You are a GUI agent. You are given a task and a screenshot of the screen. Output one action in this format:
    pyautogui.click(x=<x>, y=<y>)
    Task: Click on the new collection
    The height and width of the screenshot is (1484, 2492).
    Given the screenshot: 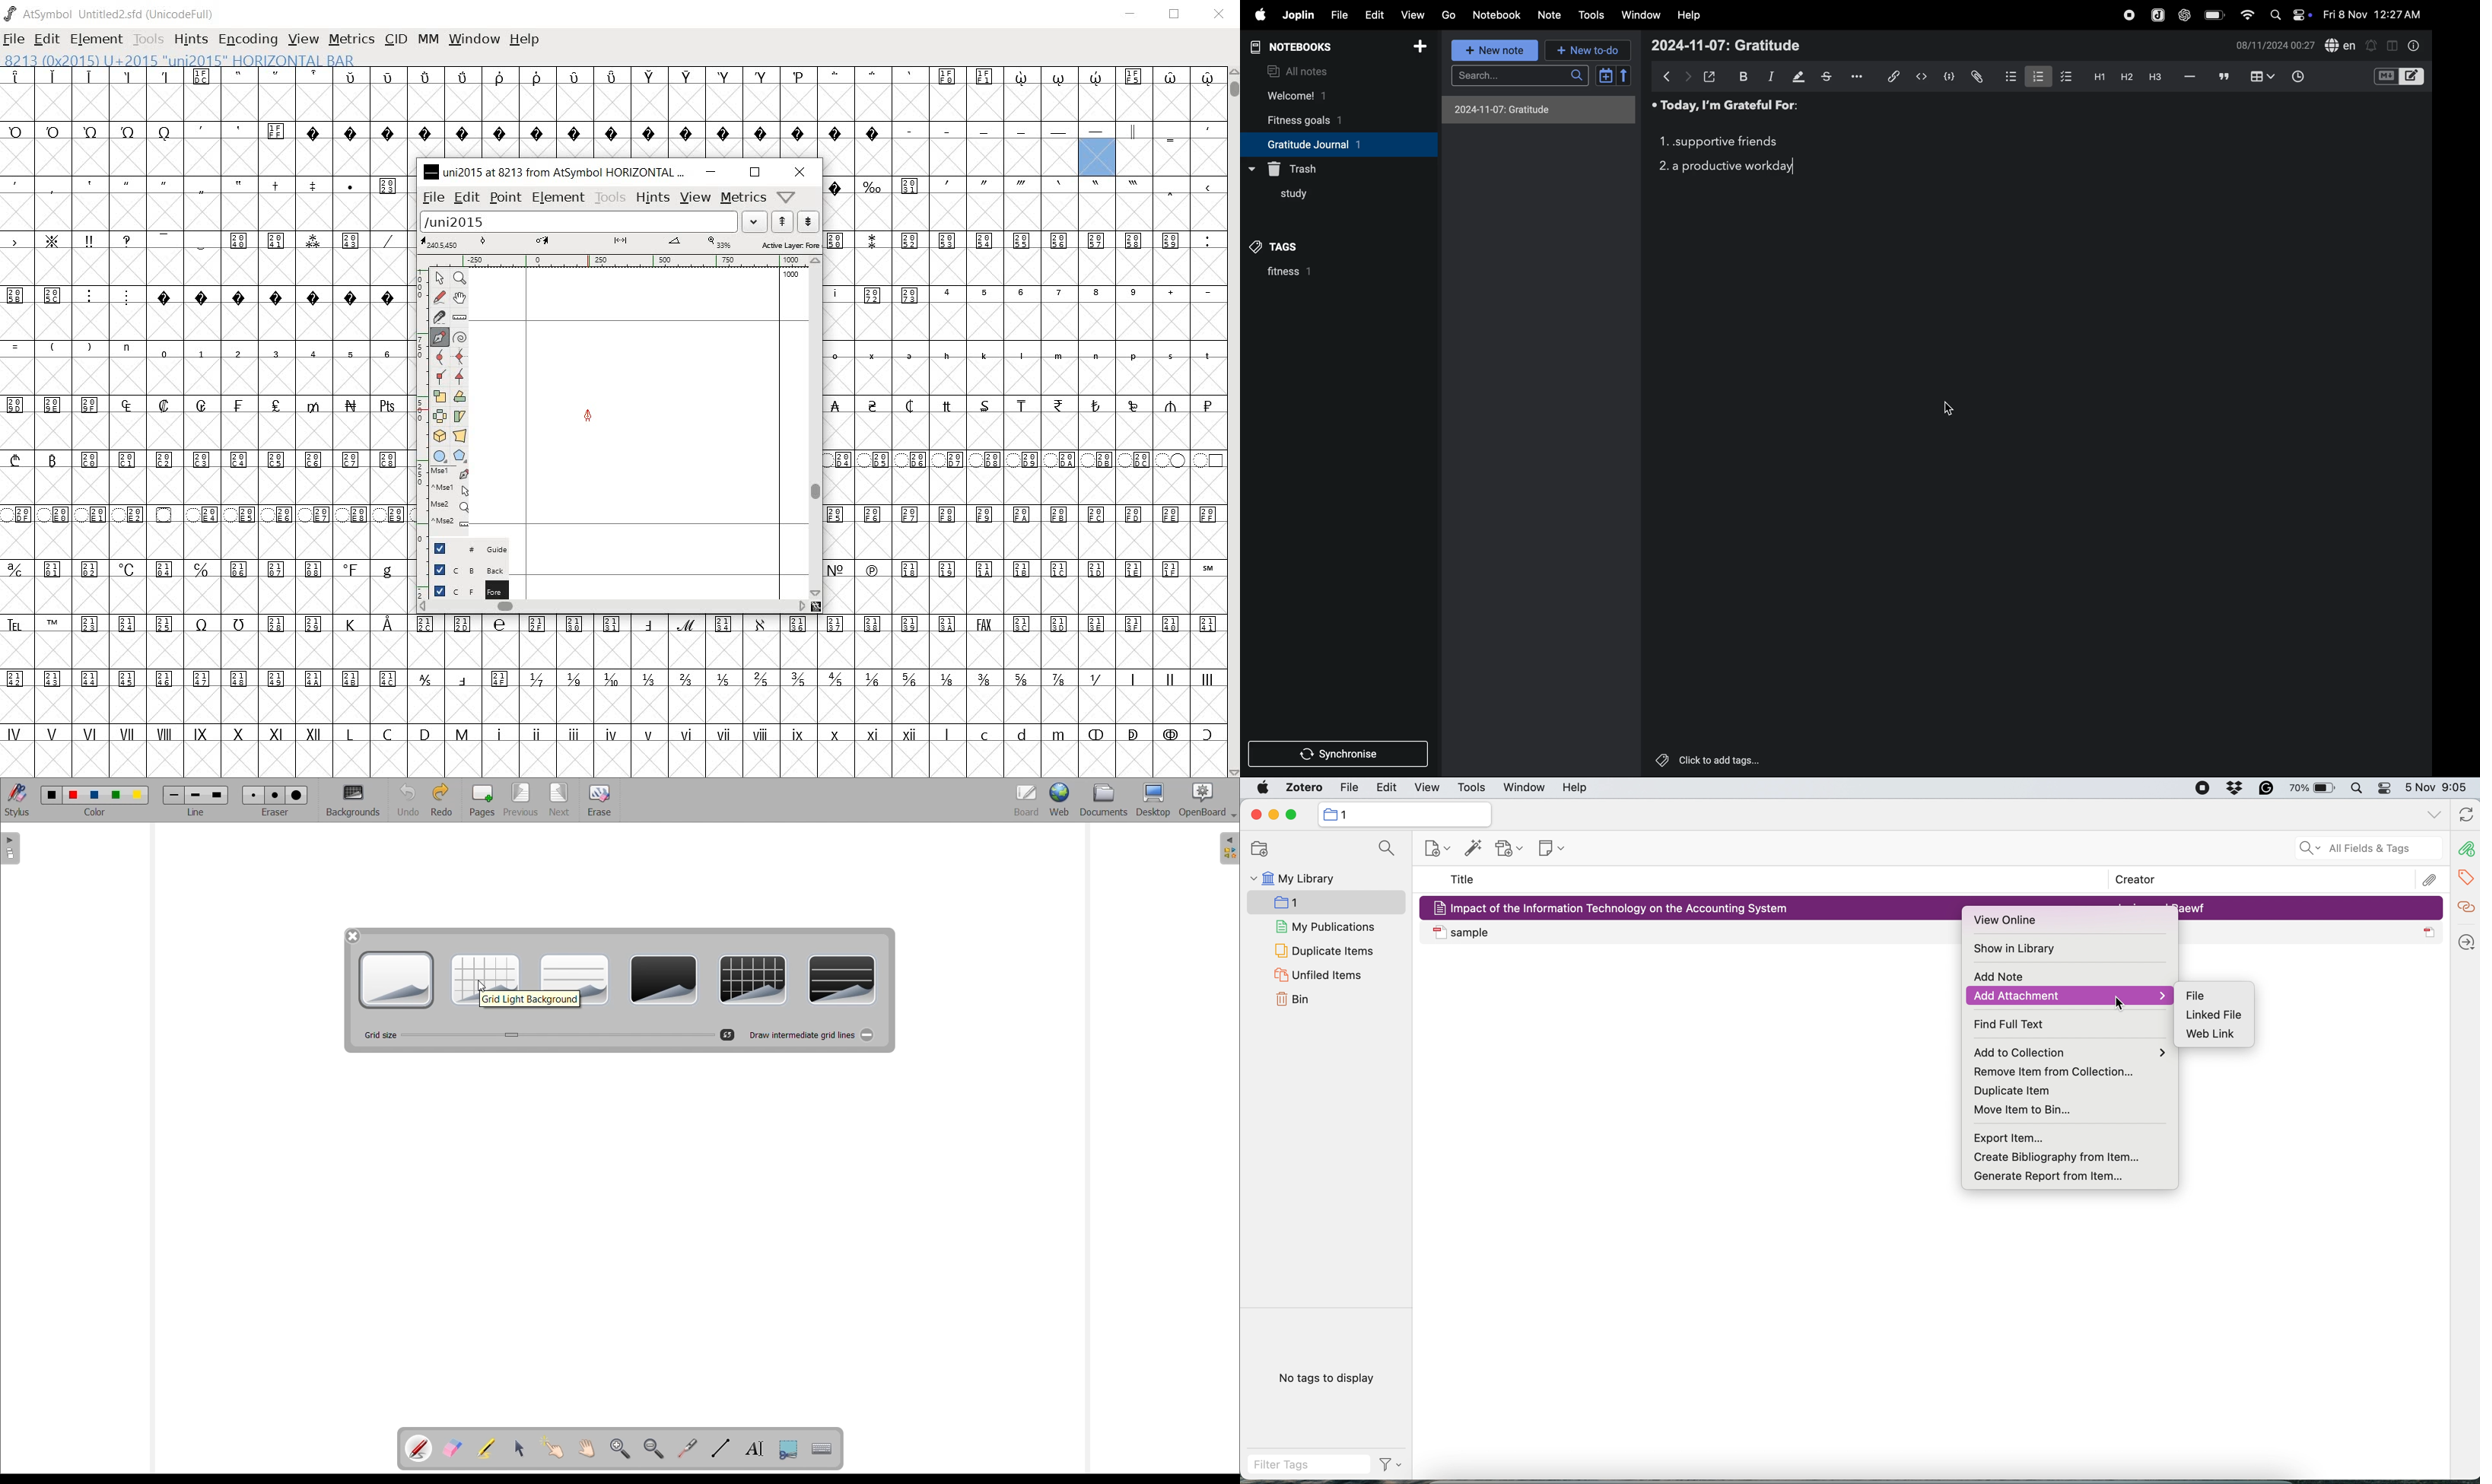 What is the action you would take?
    pyautogui.click(x=1430, y=851)
    